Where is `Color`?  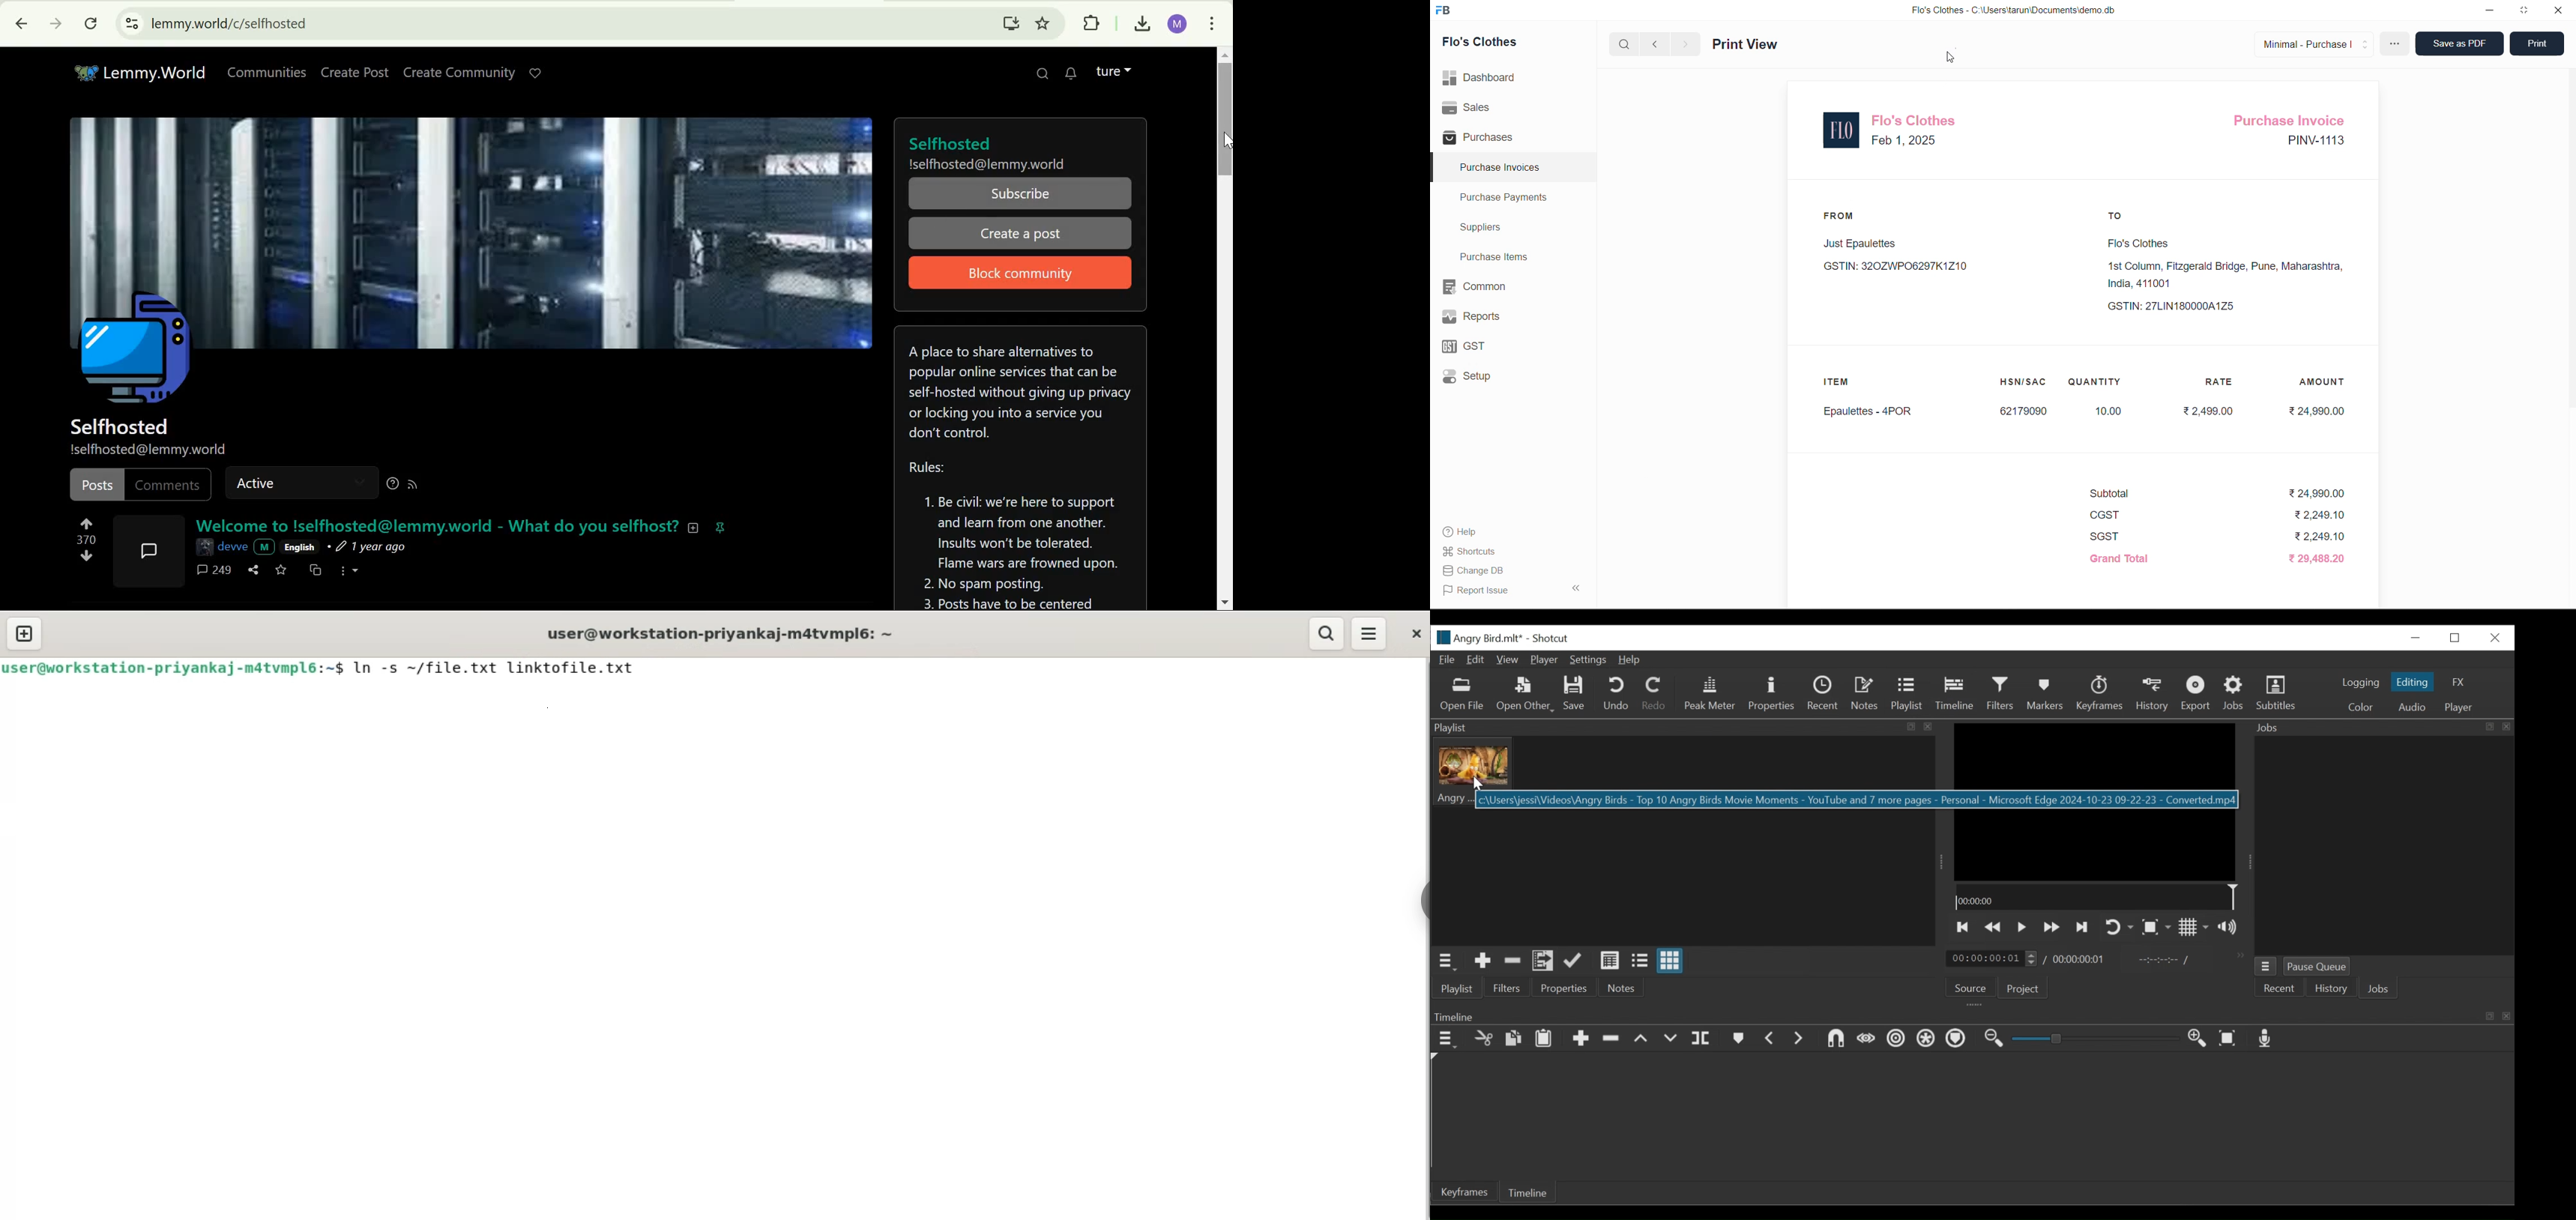 Color is located at coordinates (2361, 706).